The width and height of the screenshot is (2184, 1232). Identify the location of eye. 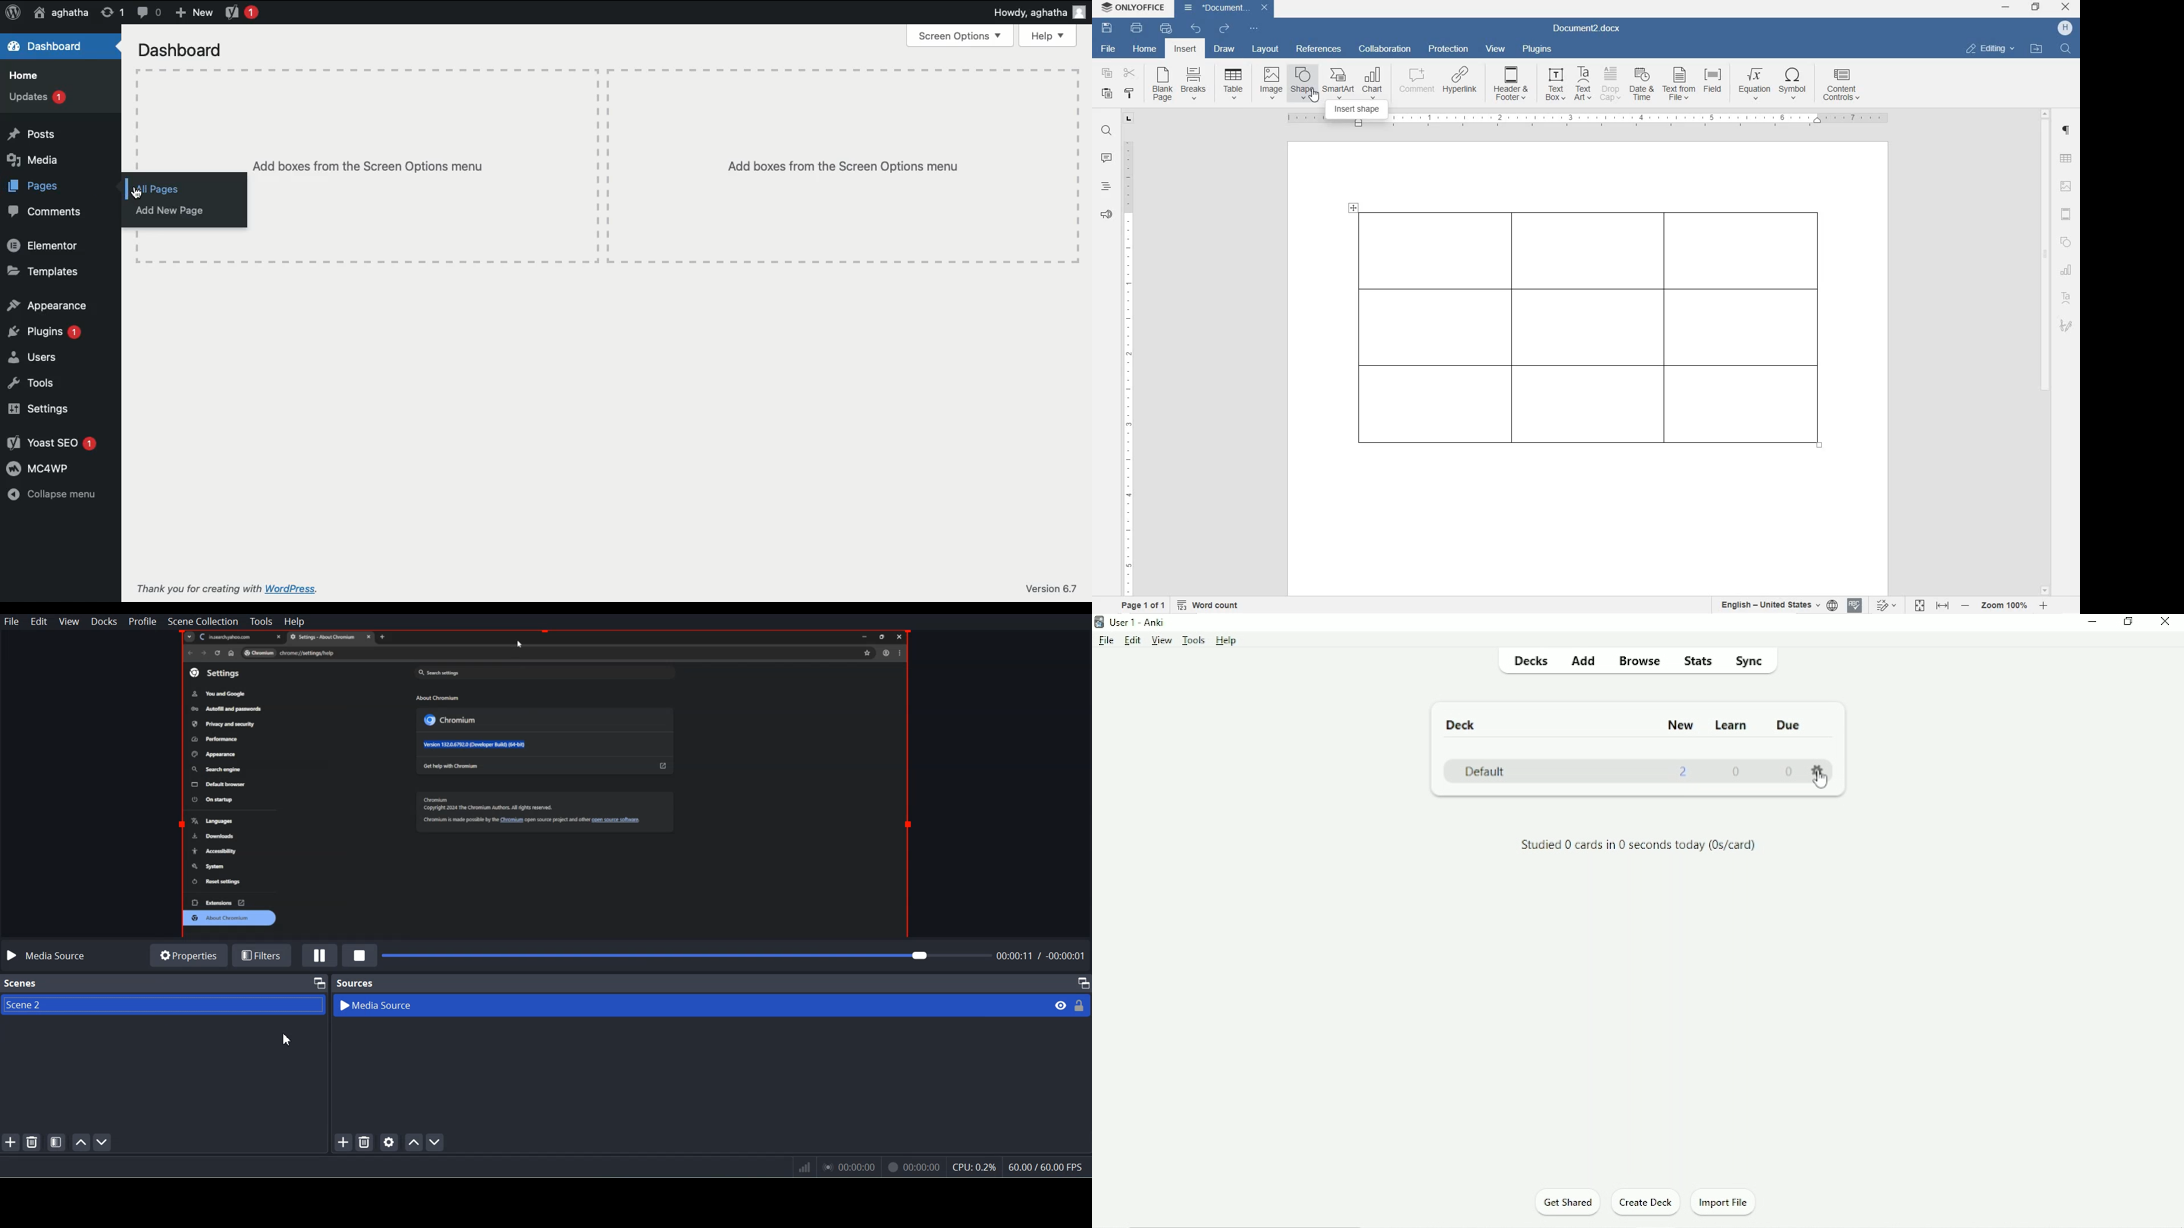
(1061, 1005).